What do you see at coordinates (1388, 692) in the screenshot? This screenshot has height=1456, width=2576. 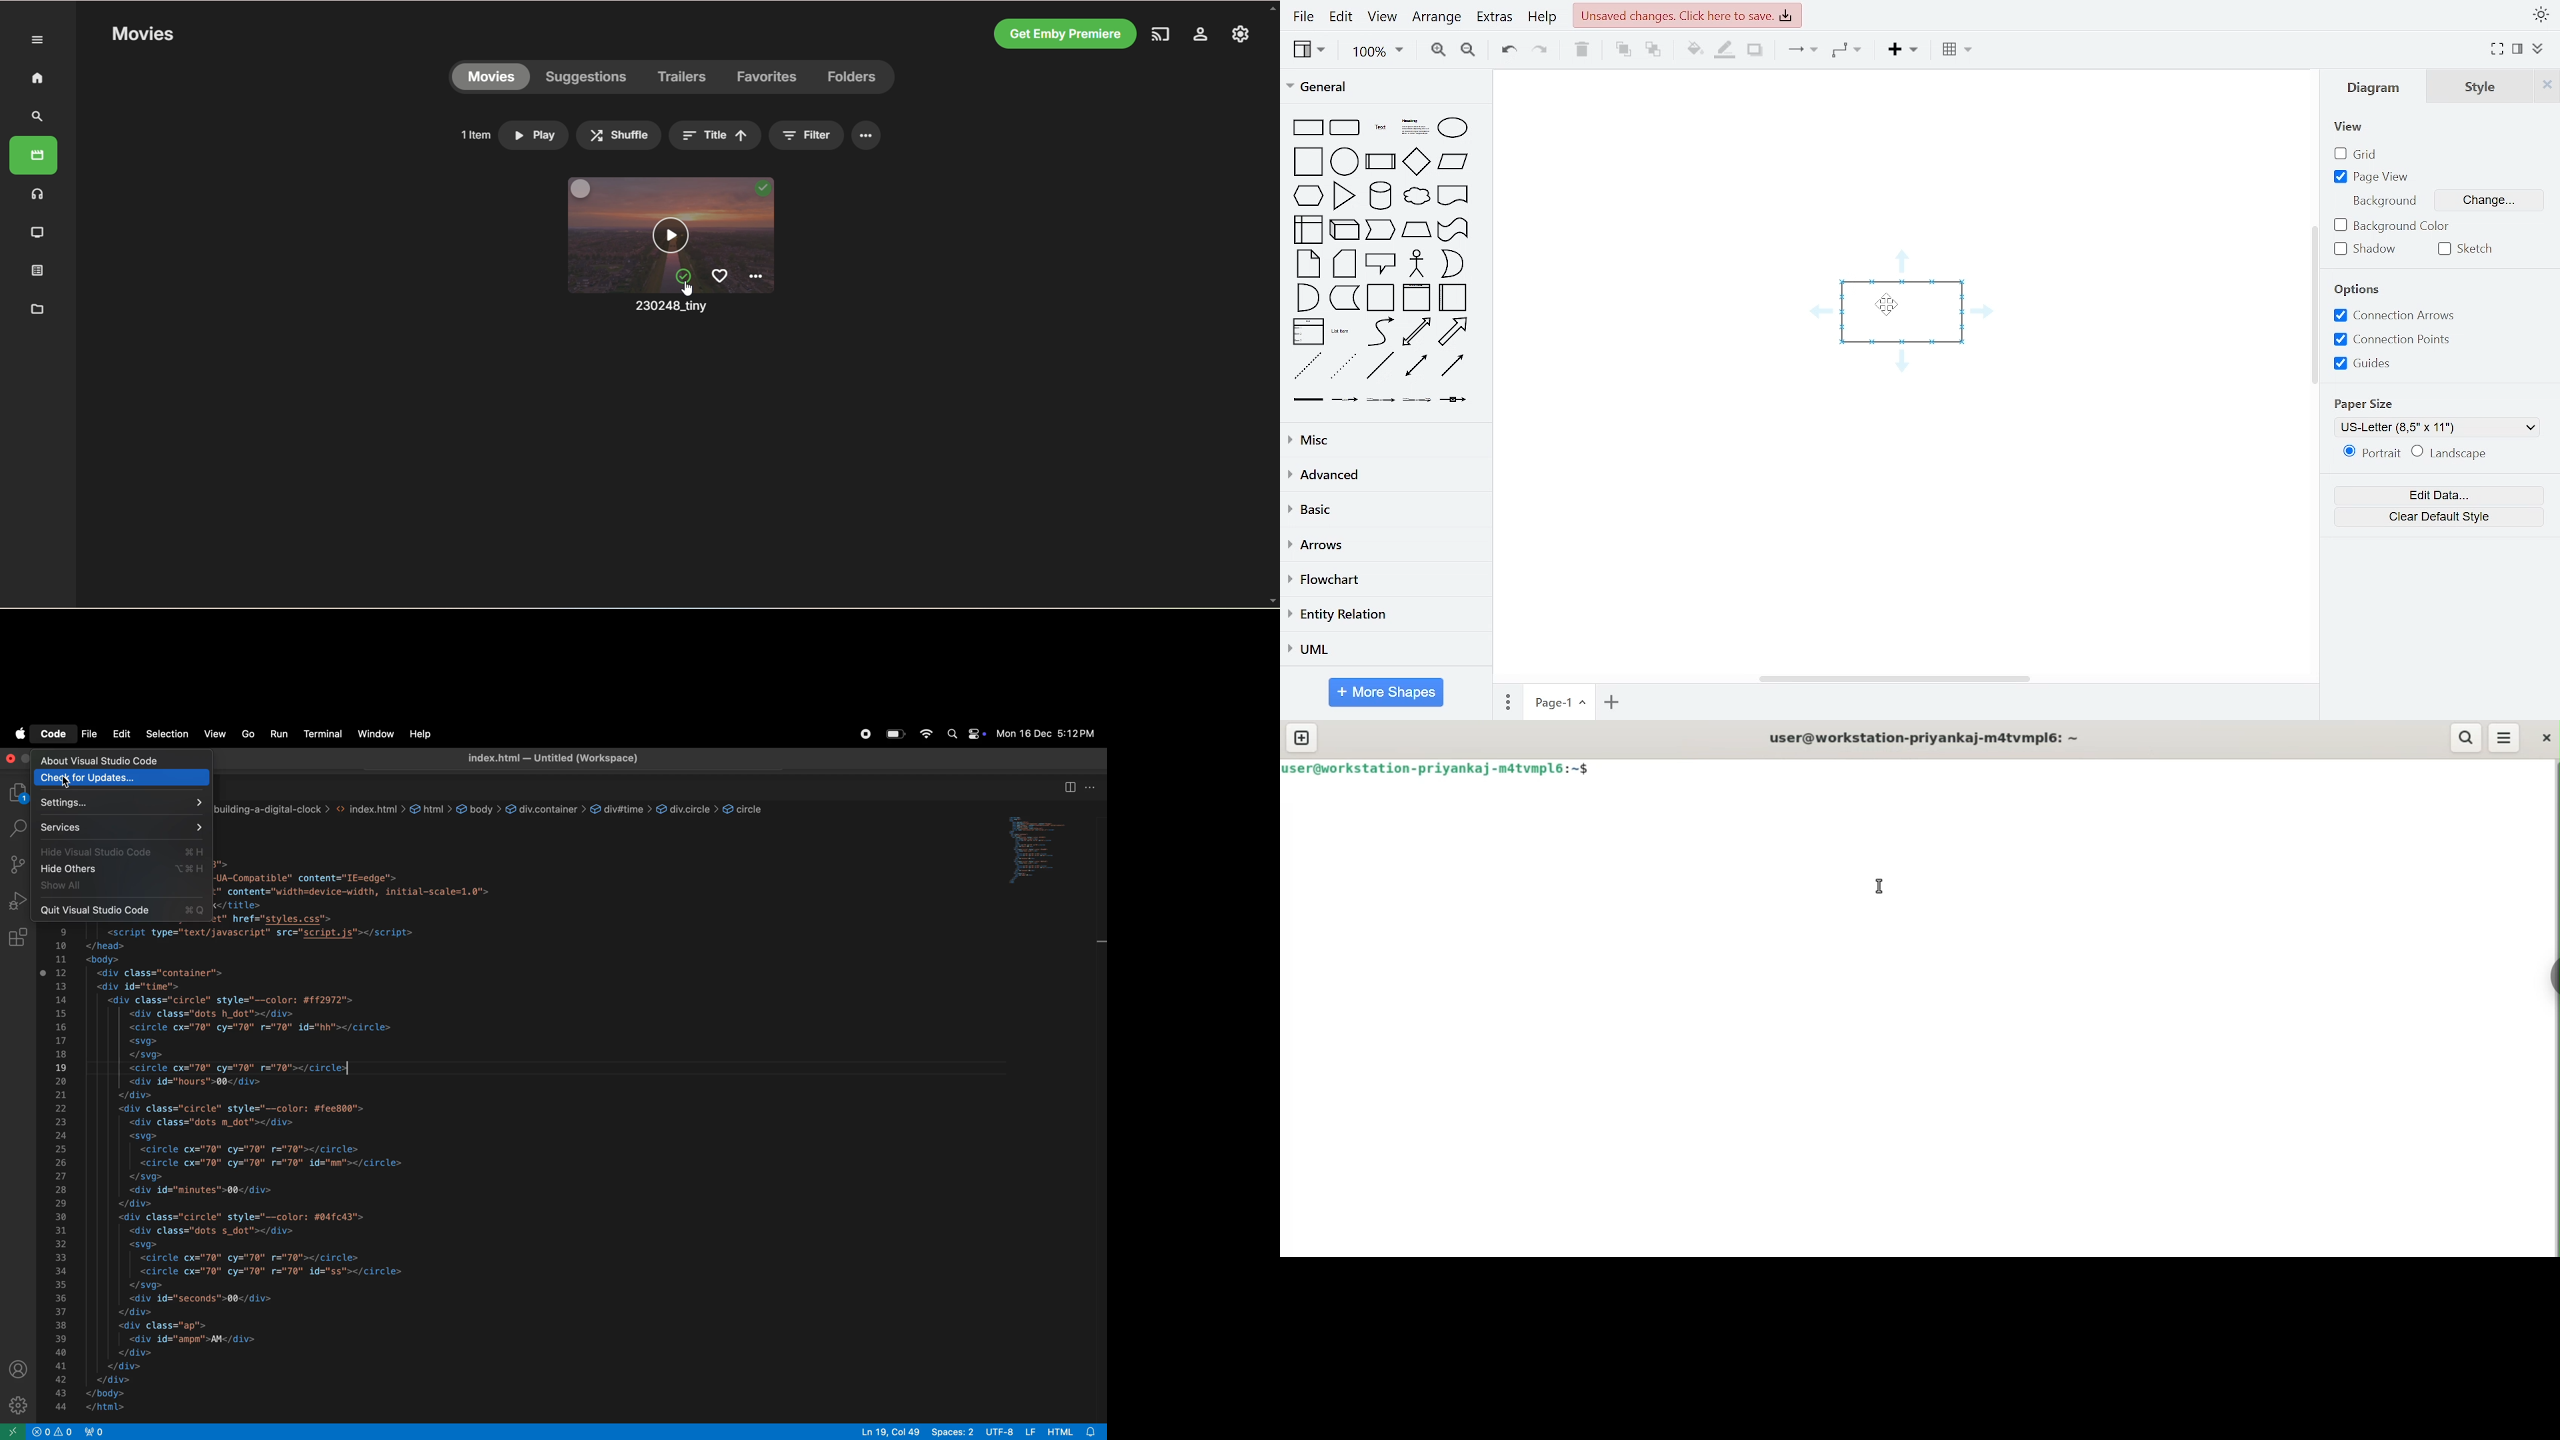 I see `more shapes` at bounding box center [1388, 692].